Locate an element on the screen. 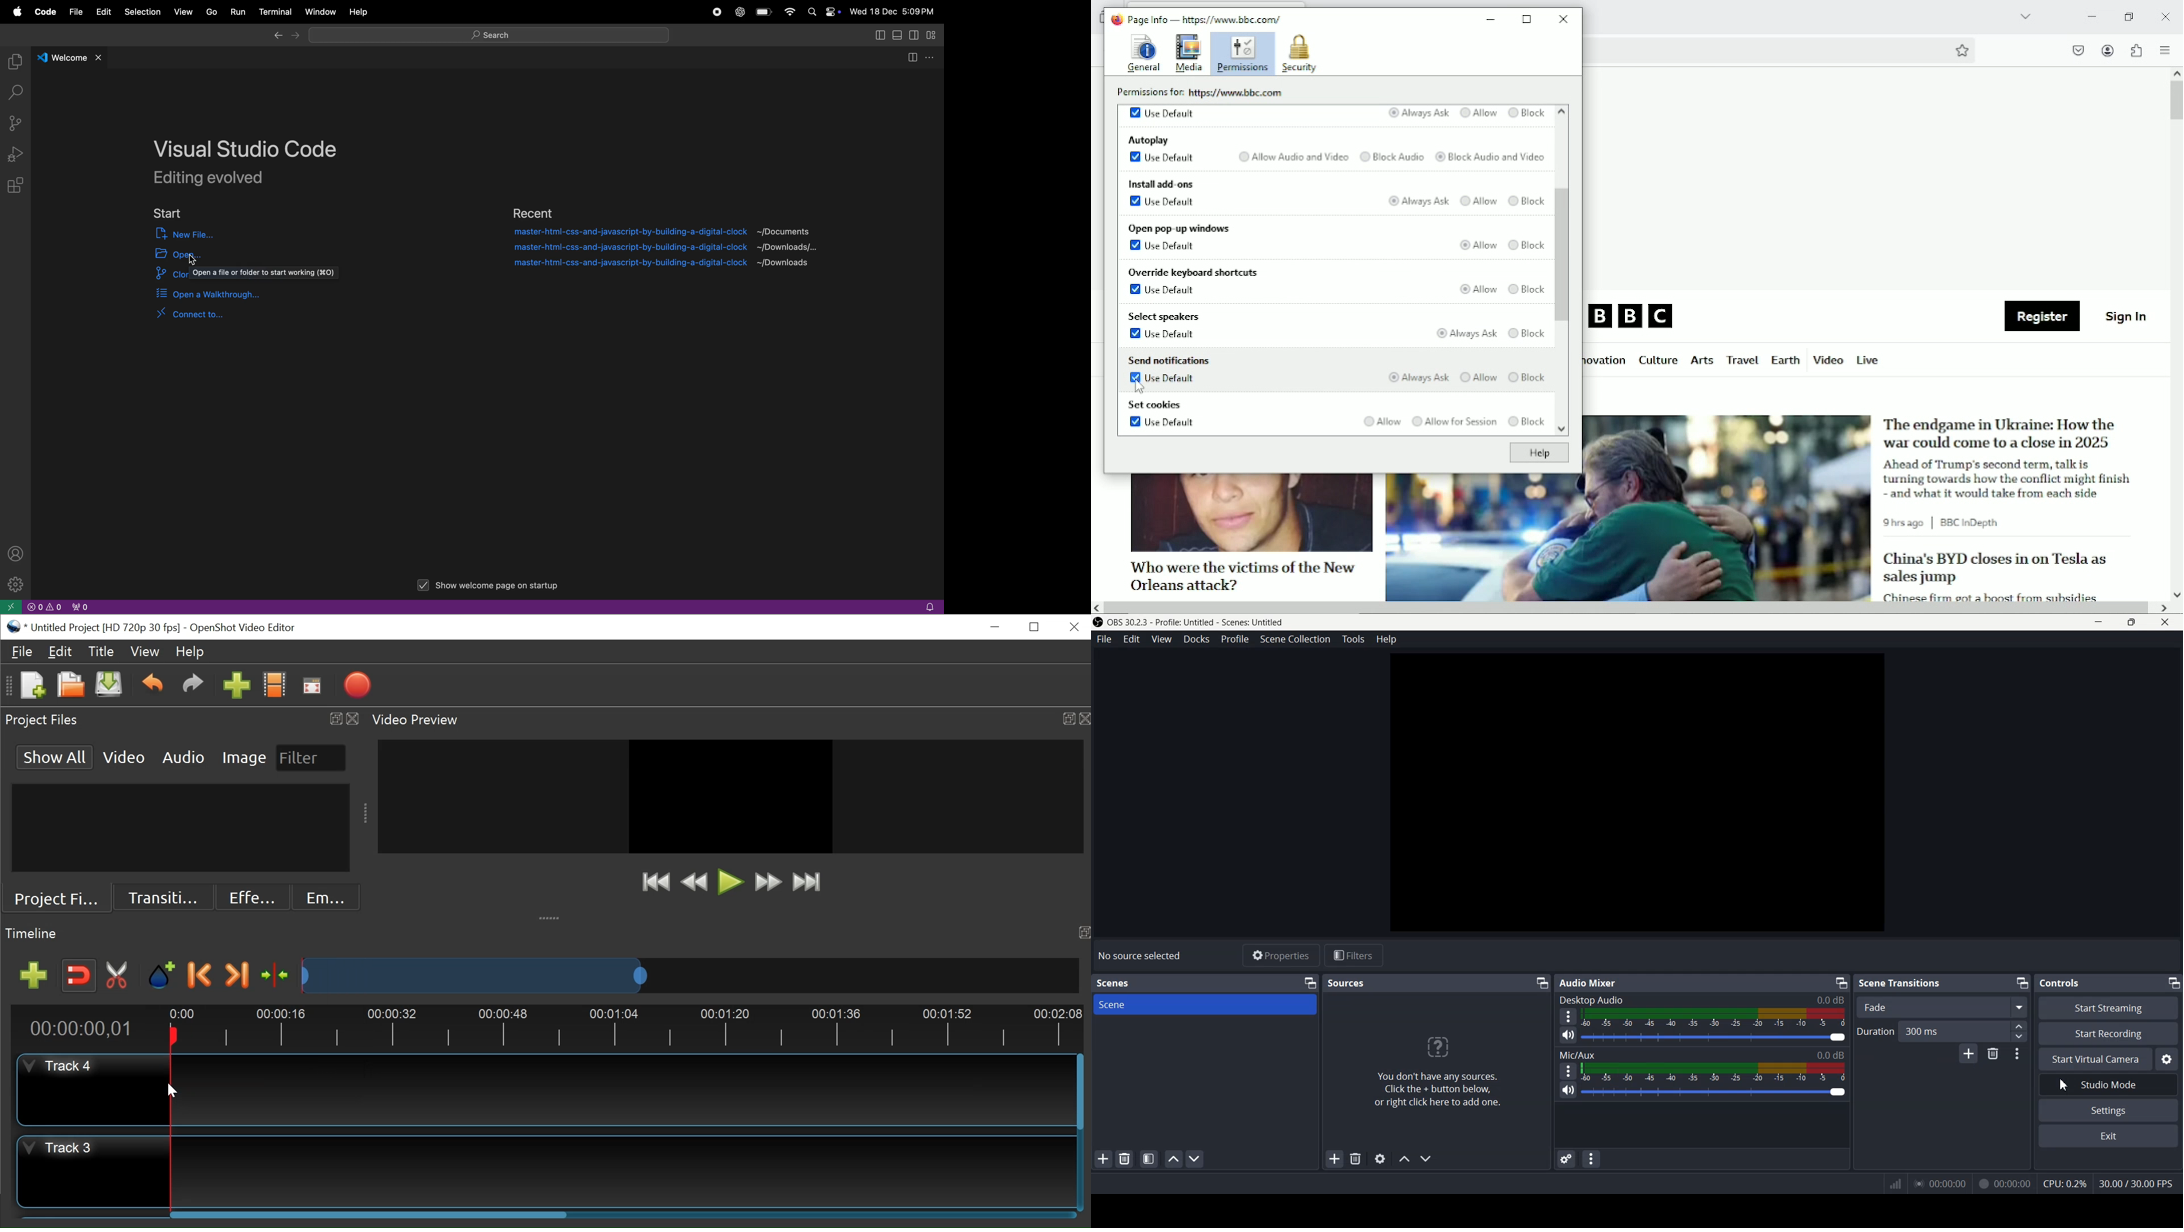 The image size is (2184, 1232). General is located at coordinates (1142, 52).